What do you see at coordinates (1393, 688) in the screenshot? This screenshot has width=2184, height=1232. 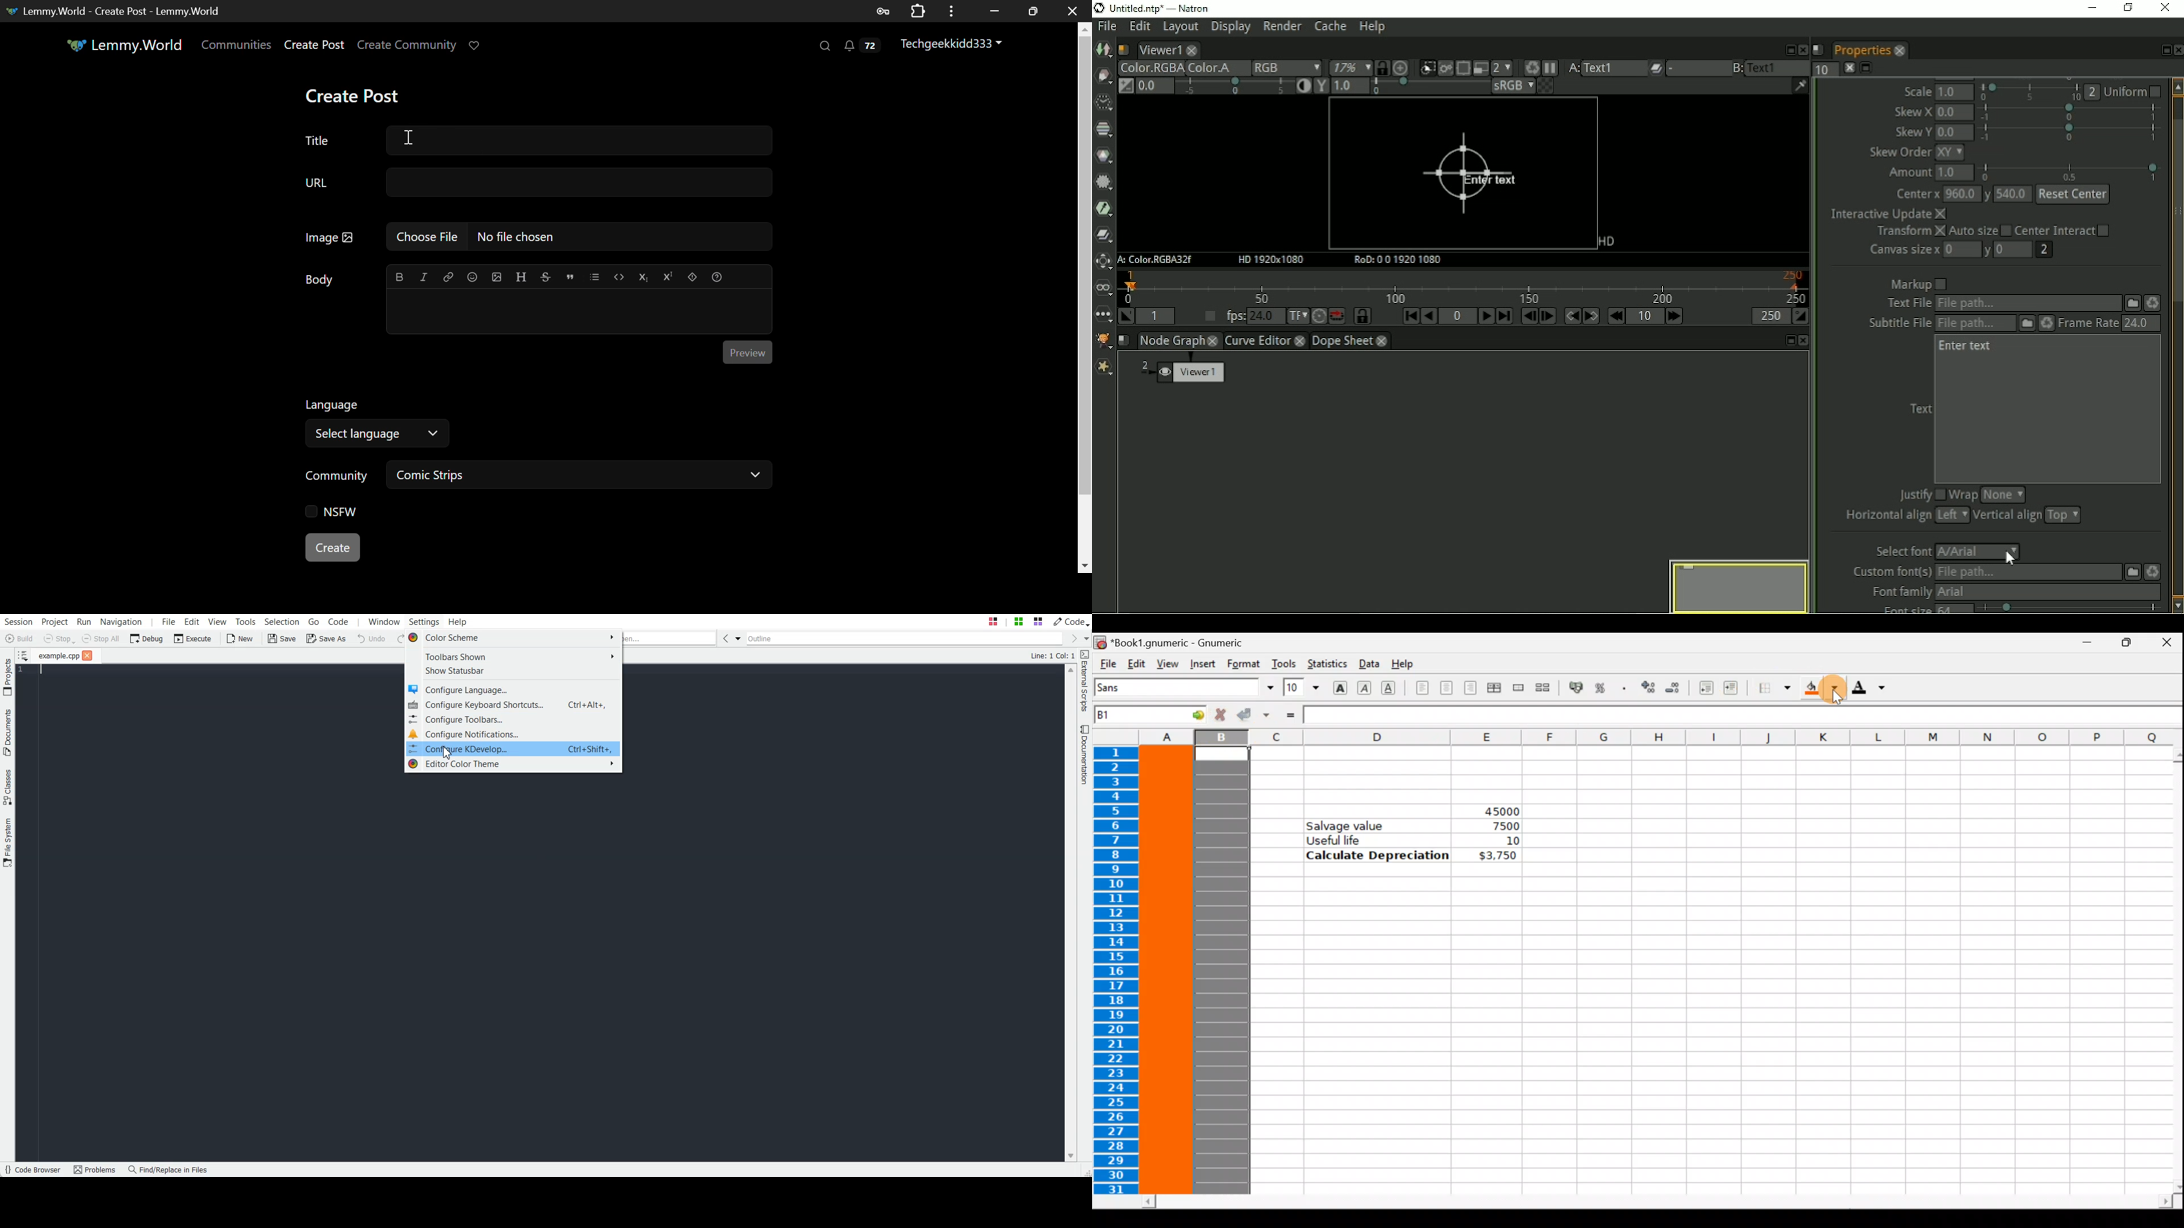 I see `Underline` at bounding box center [1393, 688].